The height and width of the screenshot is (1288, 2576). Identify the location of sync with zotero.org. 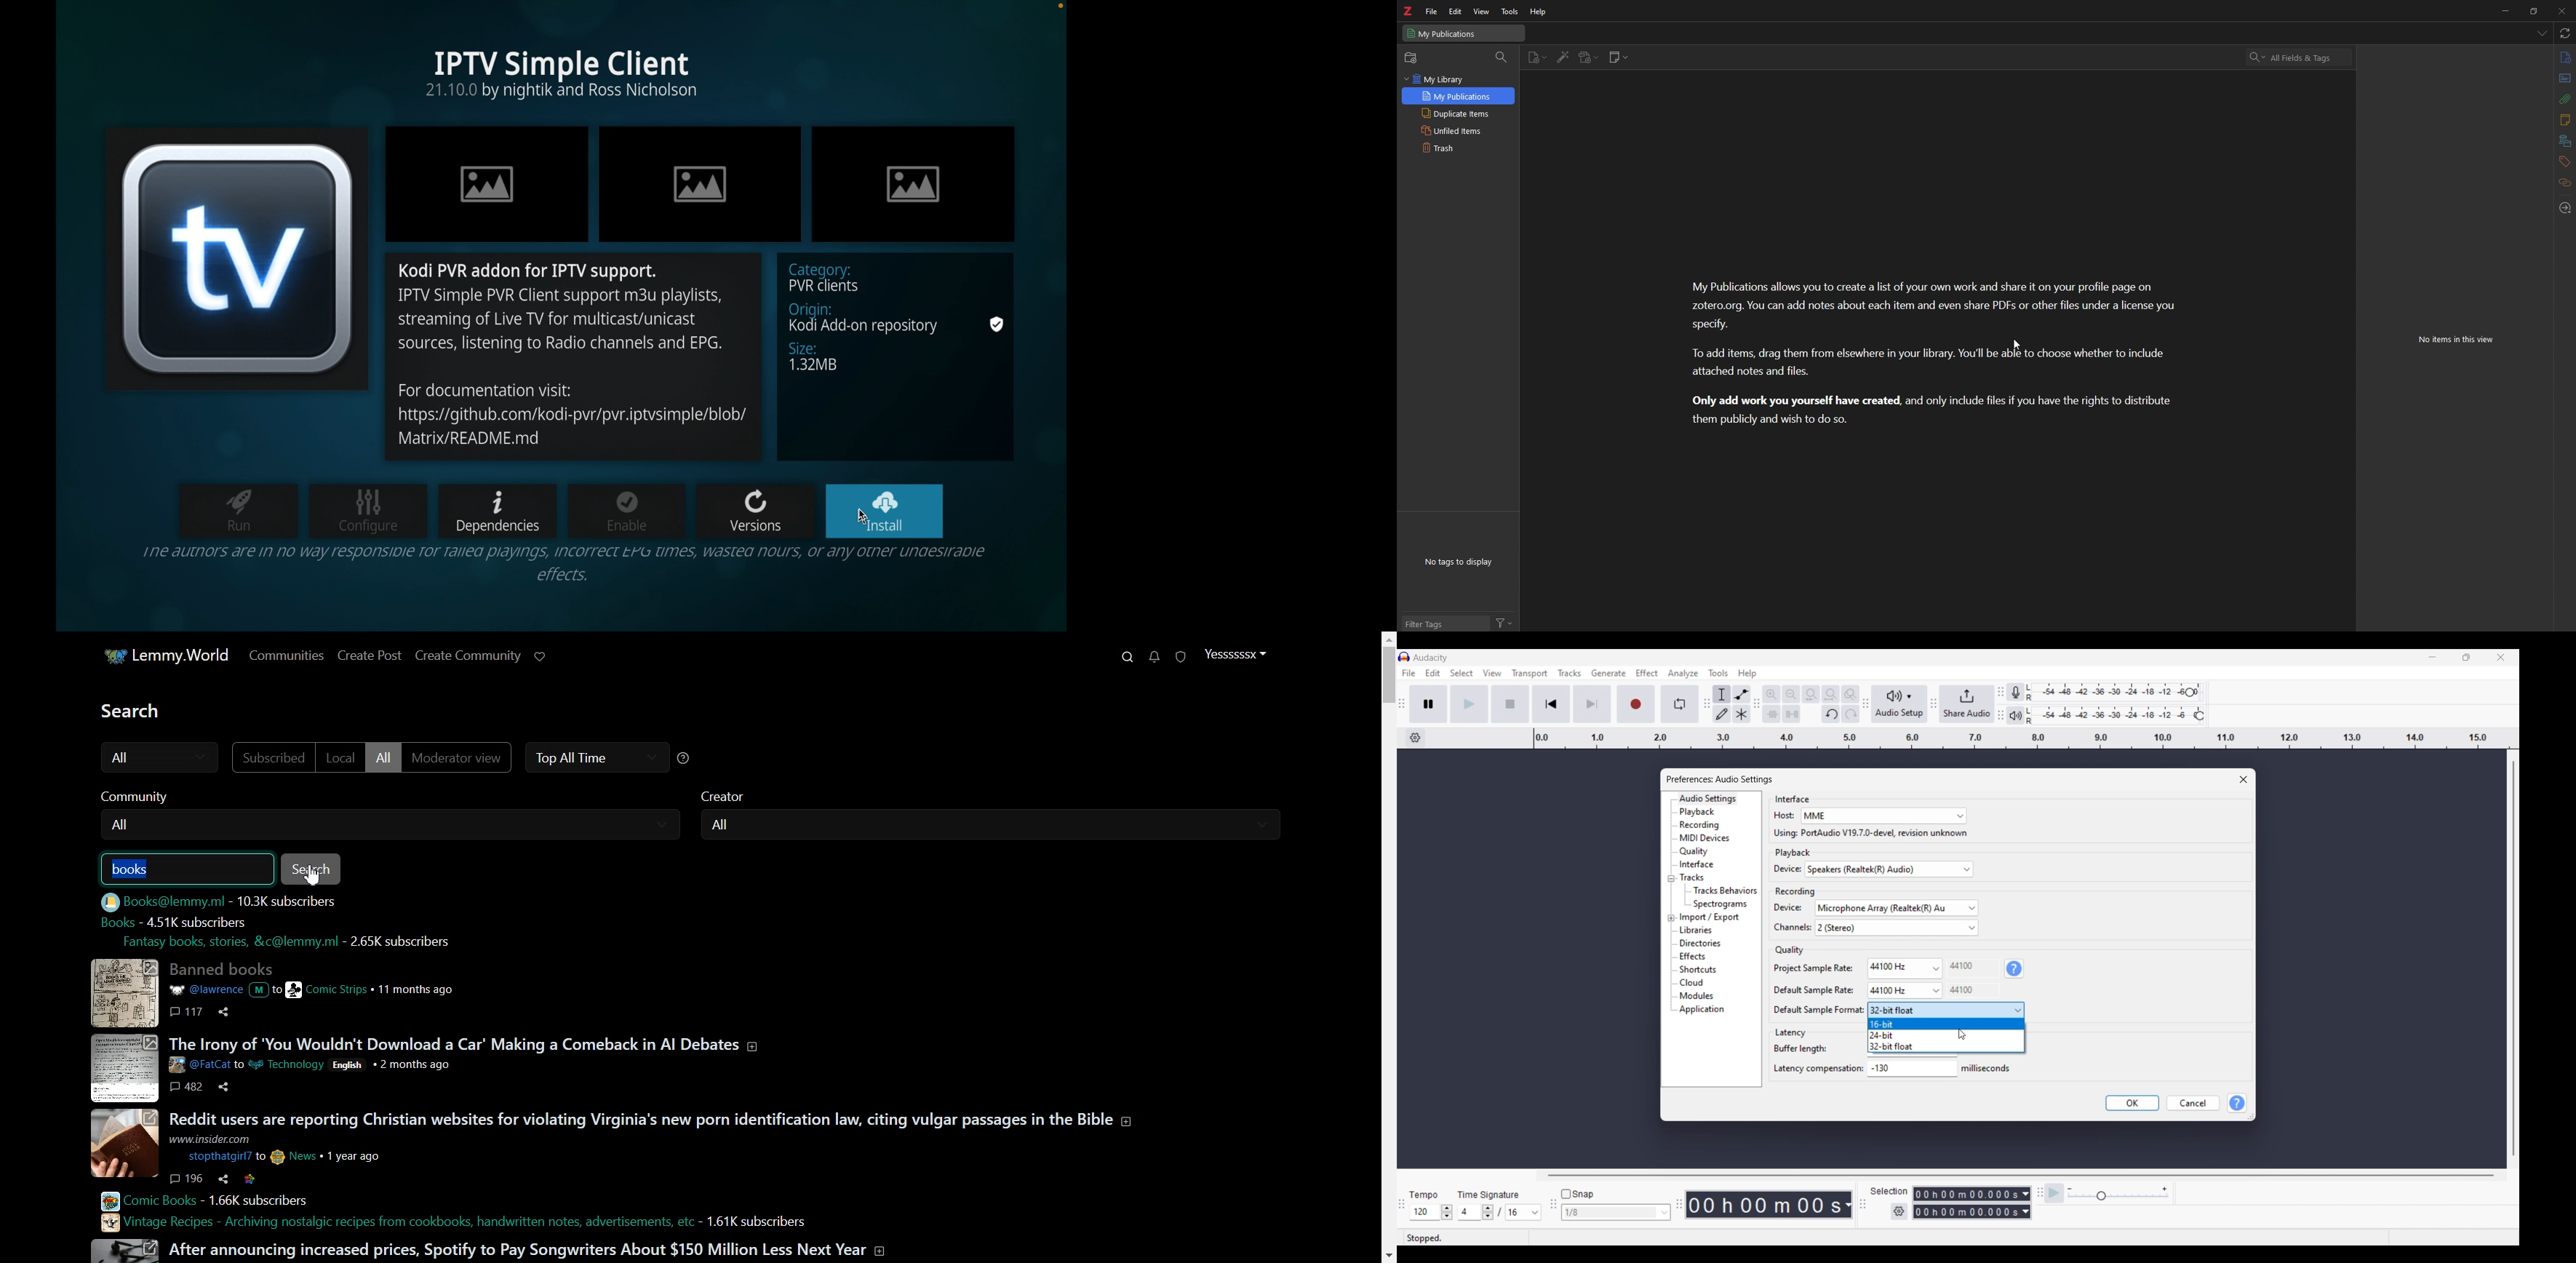
(2566, 34).